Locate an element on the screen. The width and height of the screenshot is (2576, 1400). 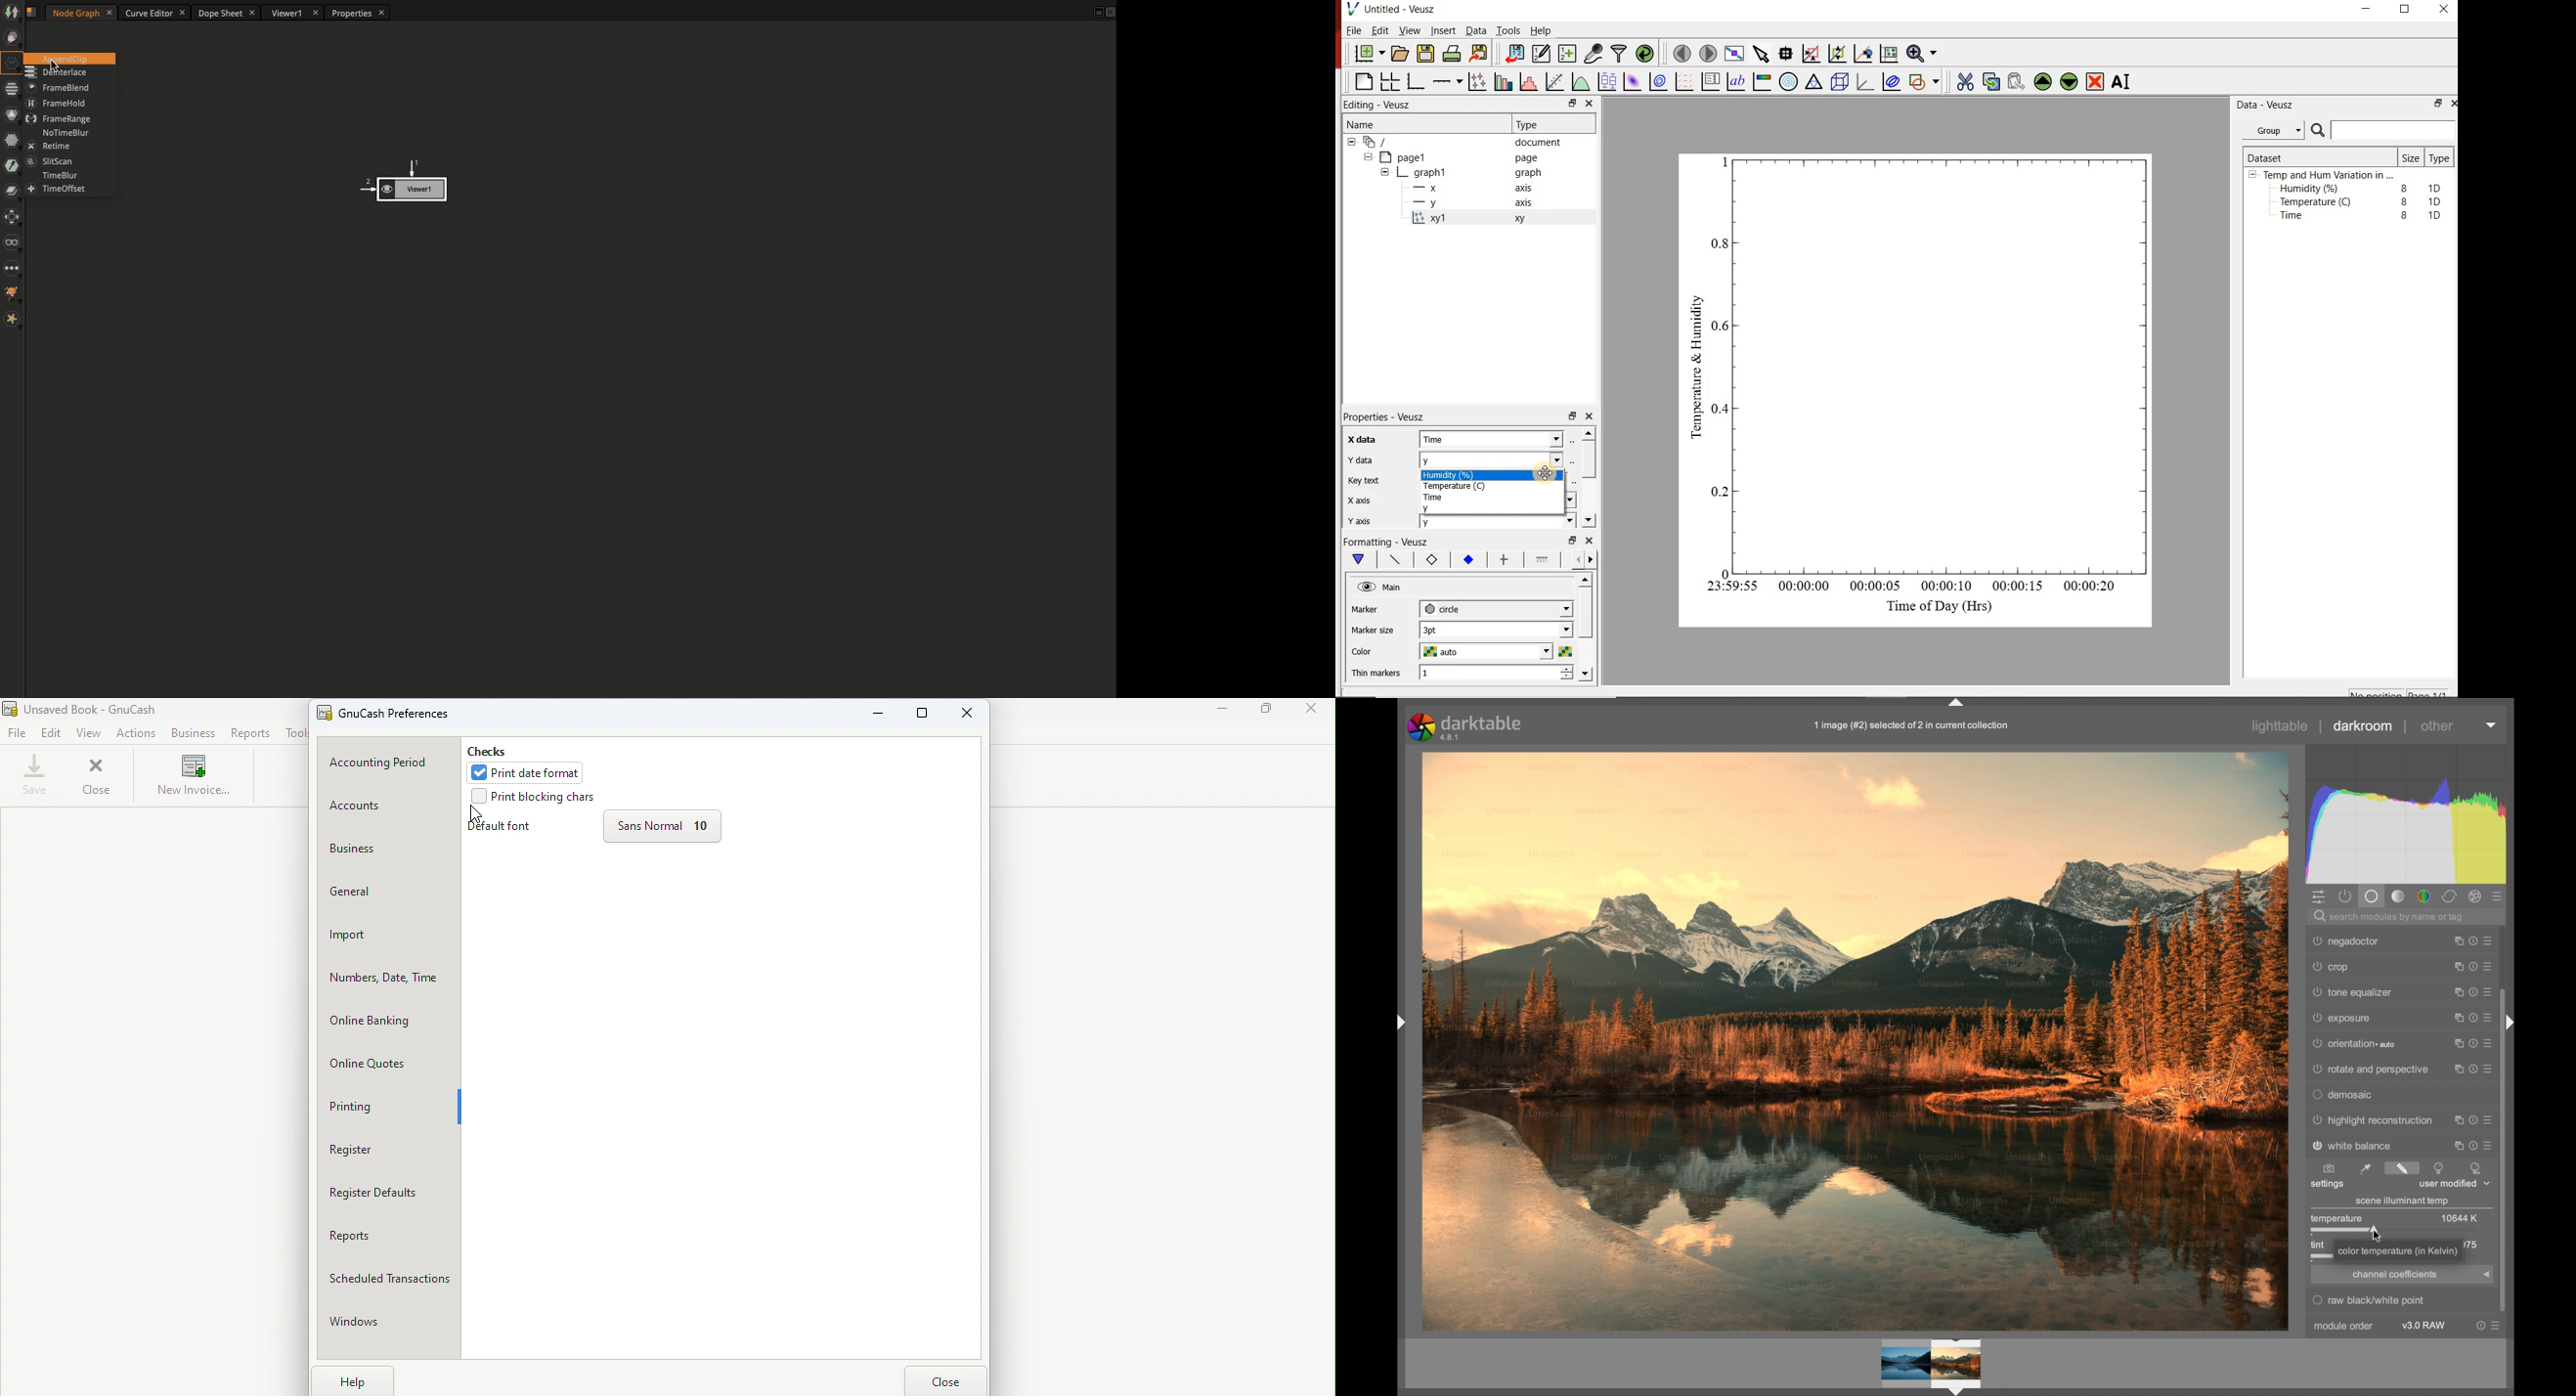
close is located at coordinates (2445, 9).